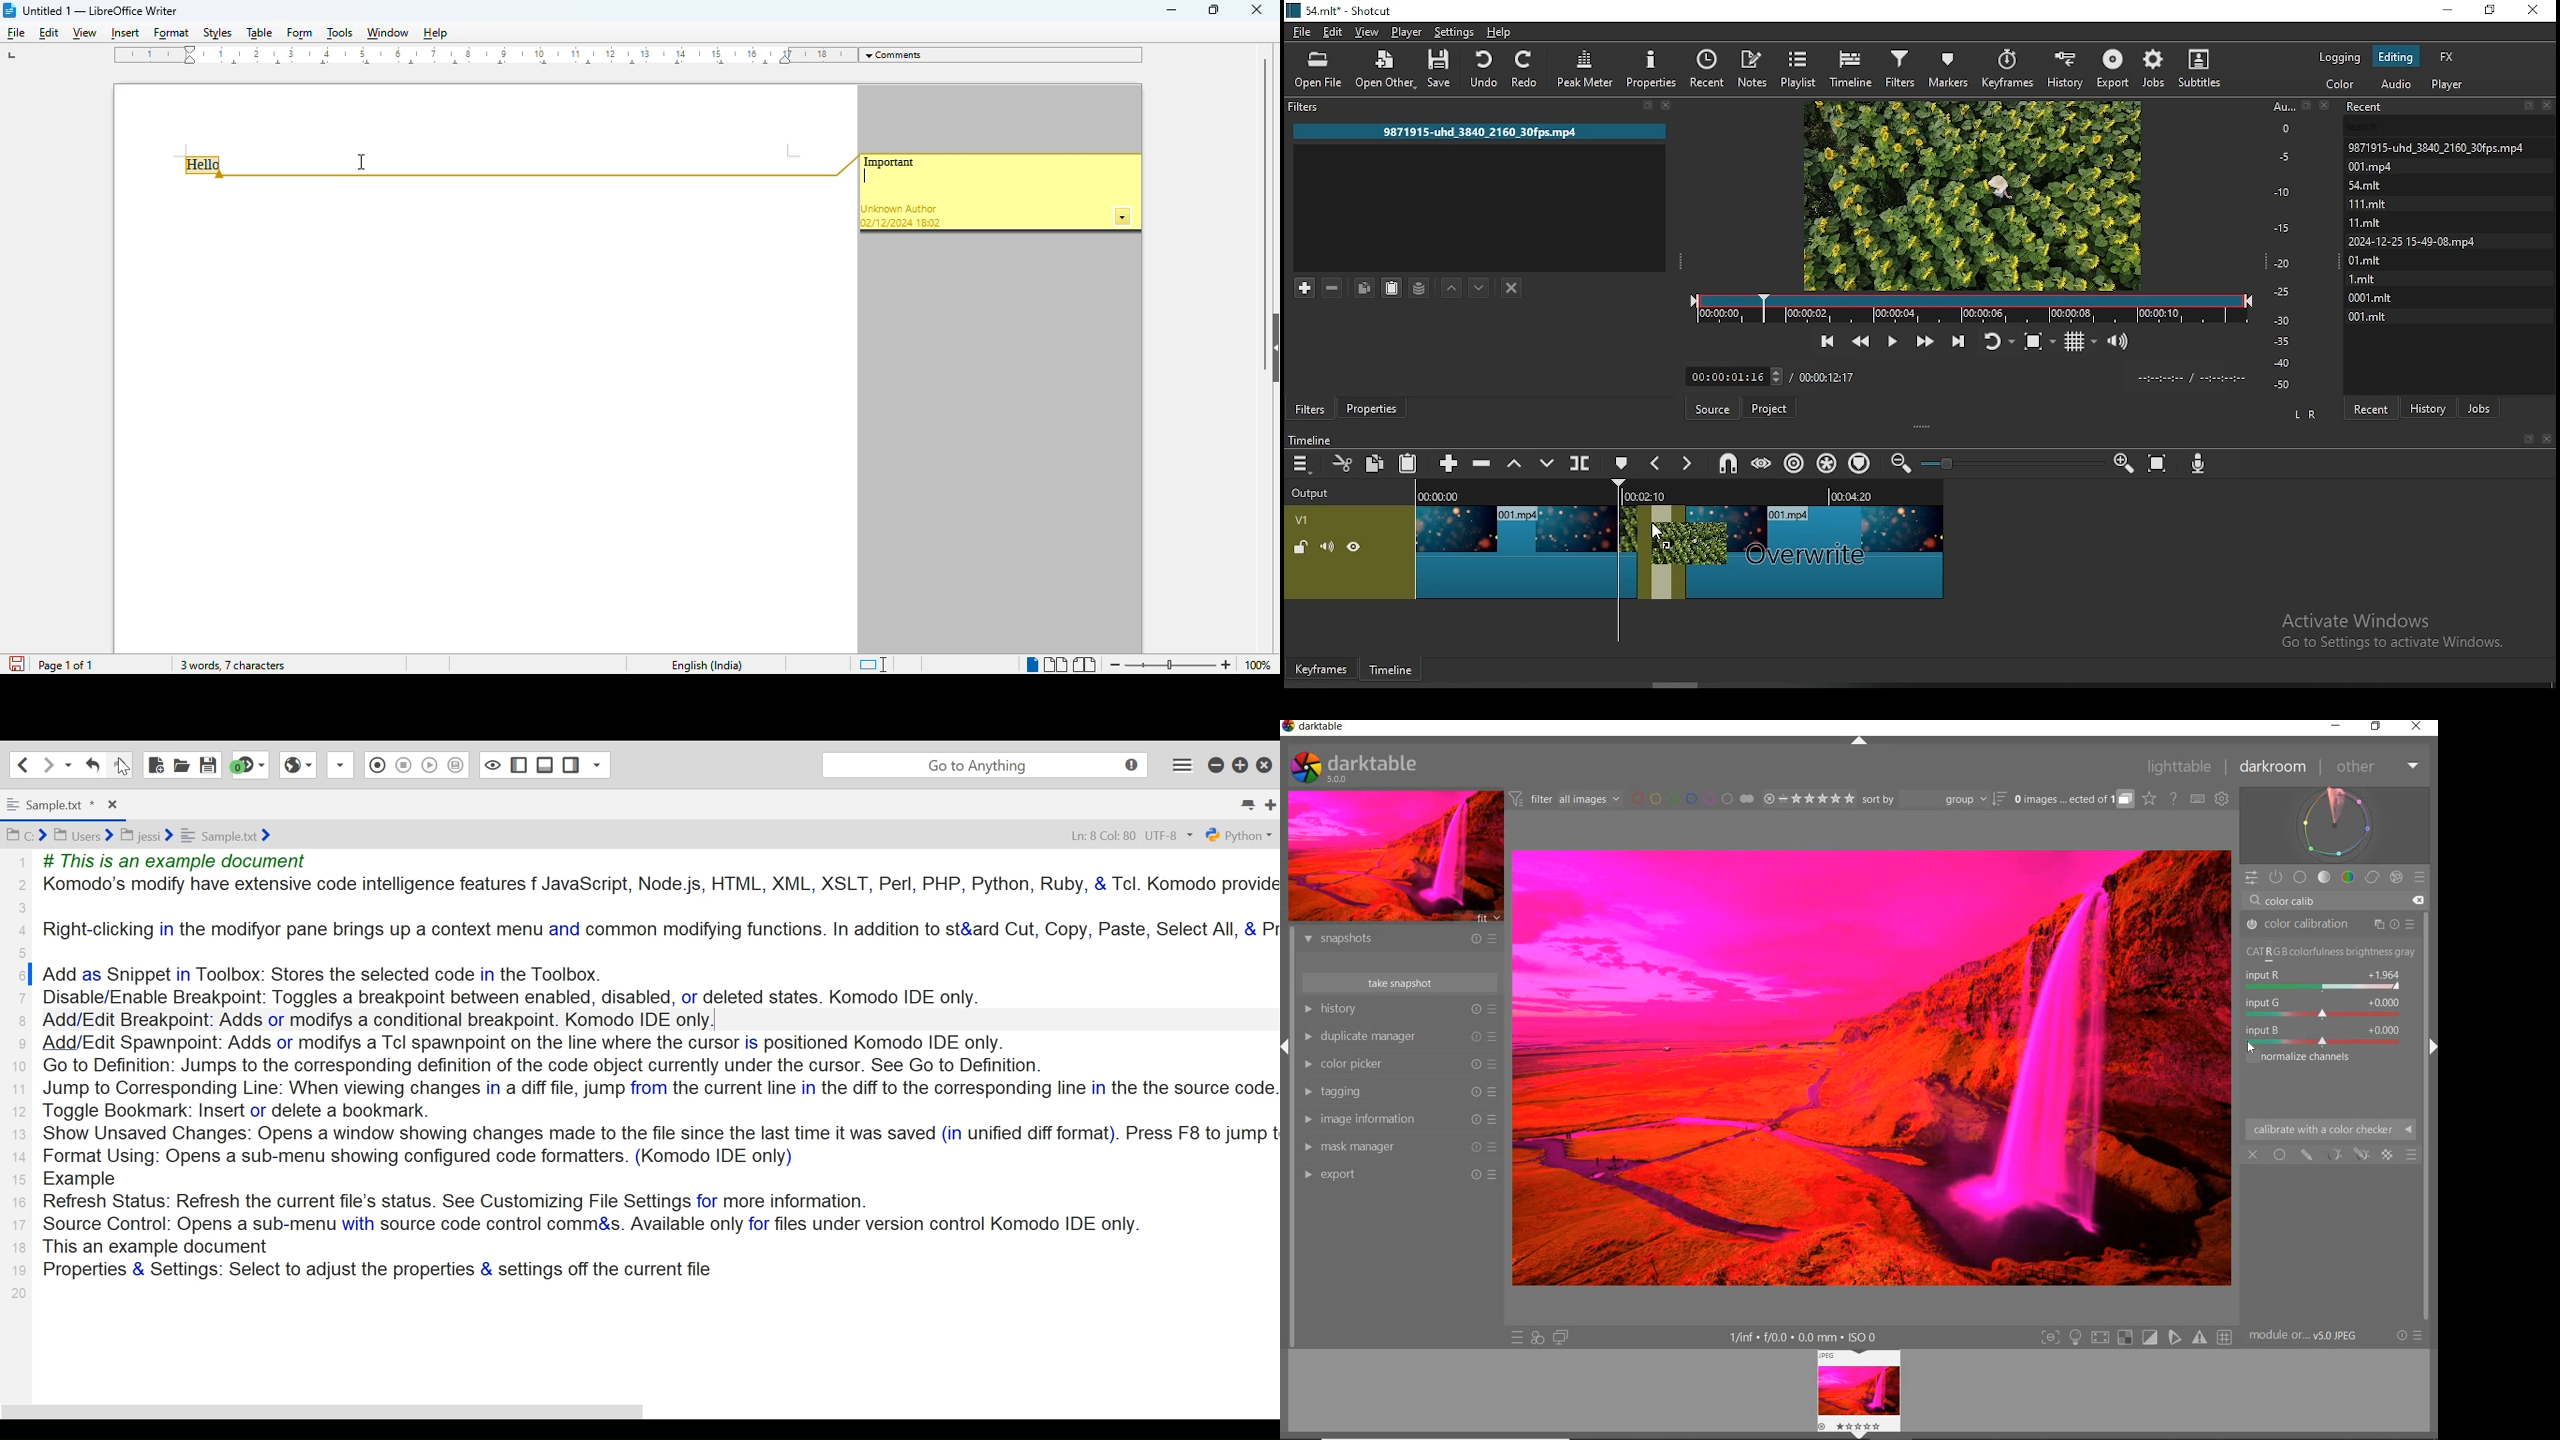 The image size is (2576, 1456). I want to click on next marker, so click(1684, 465).